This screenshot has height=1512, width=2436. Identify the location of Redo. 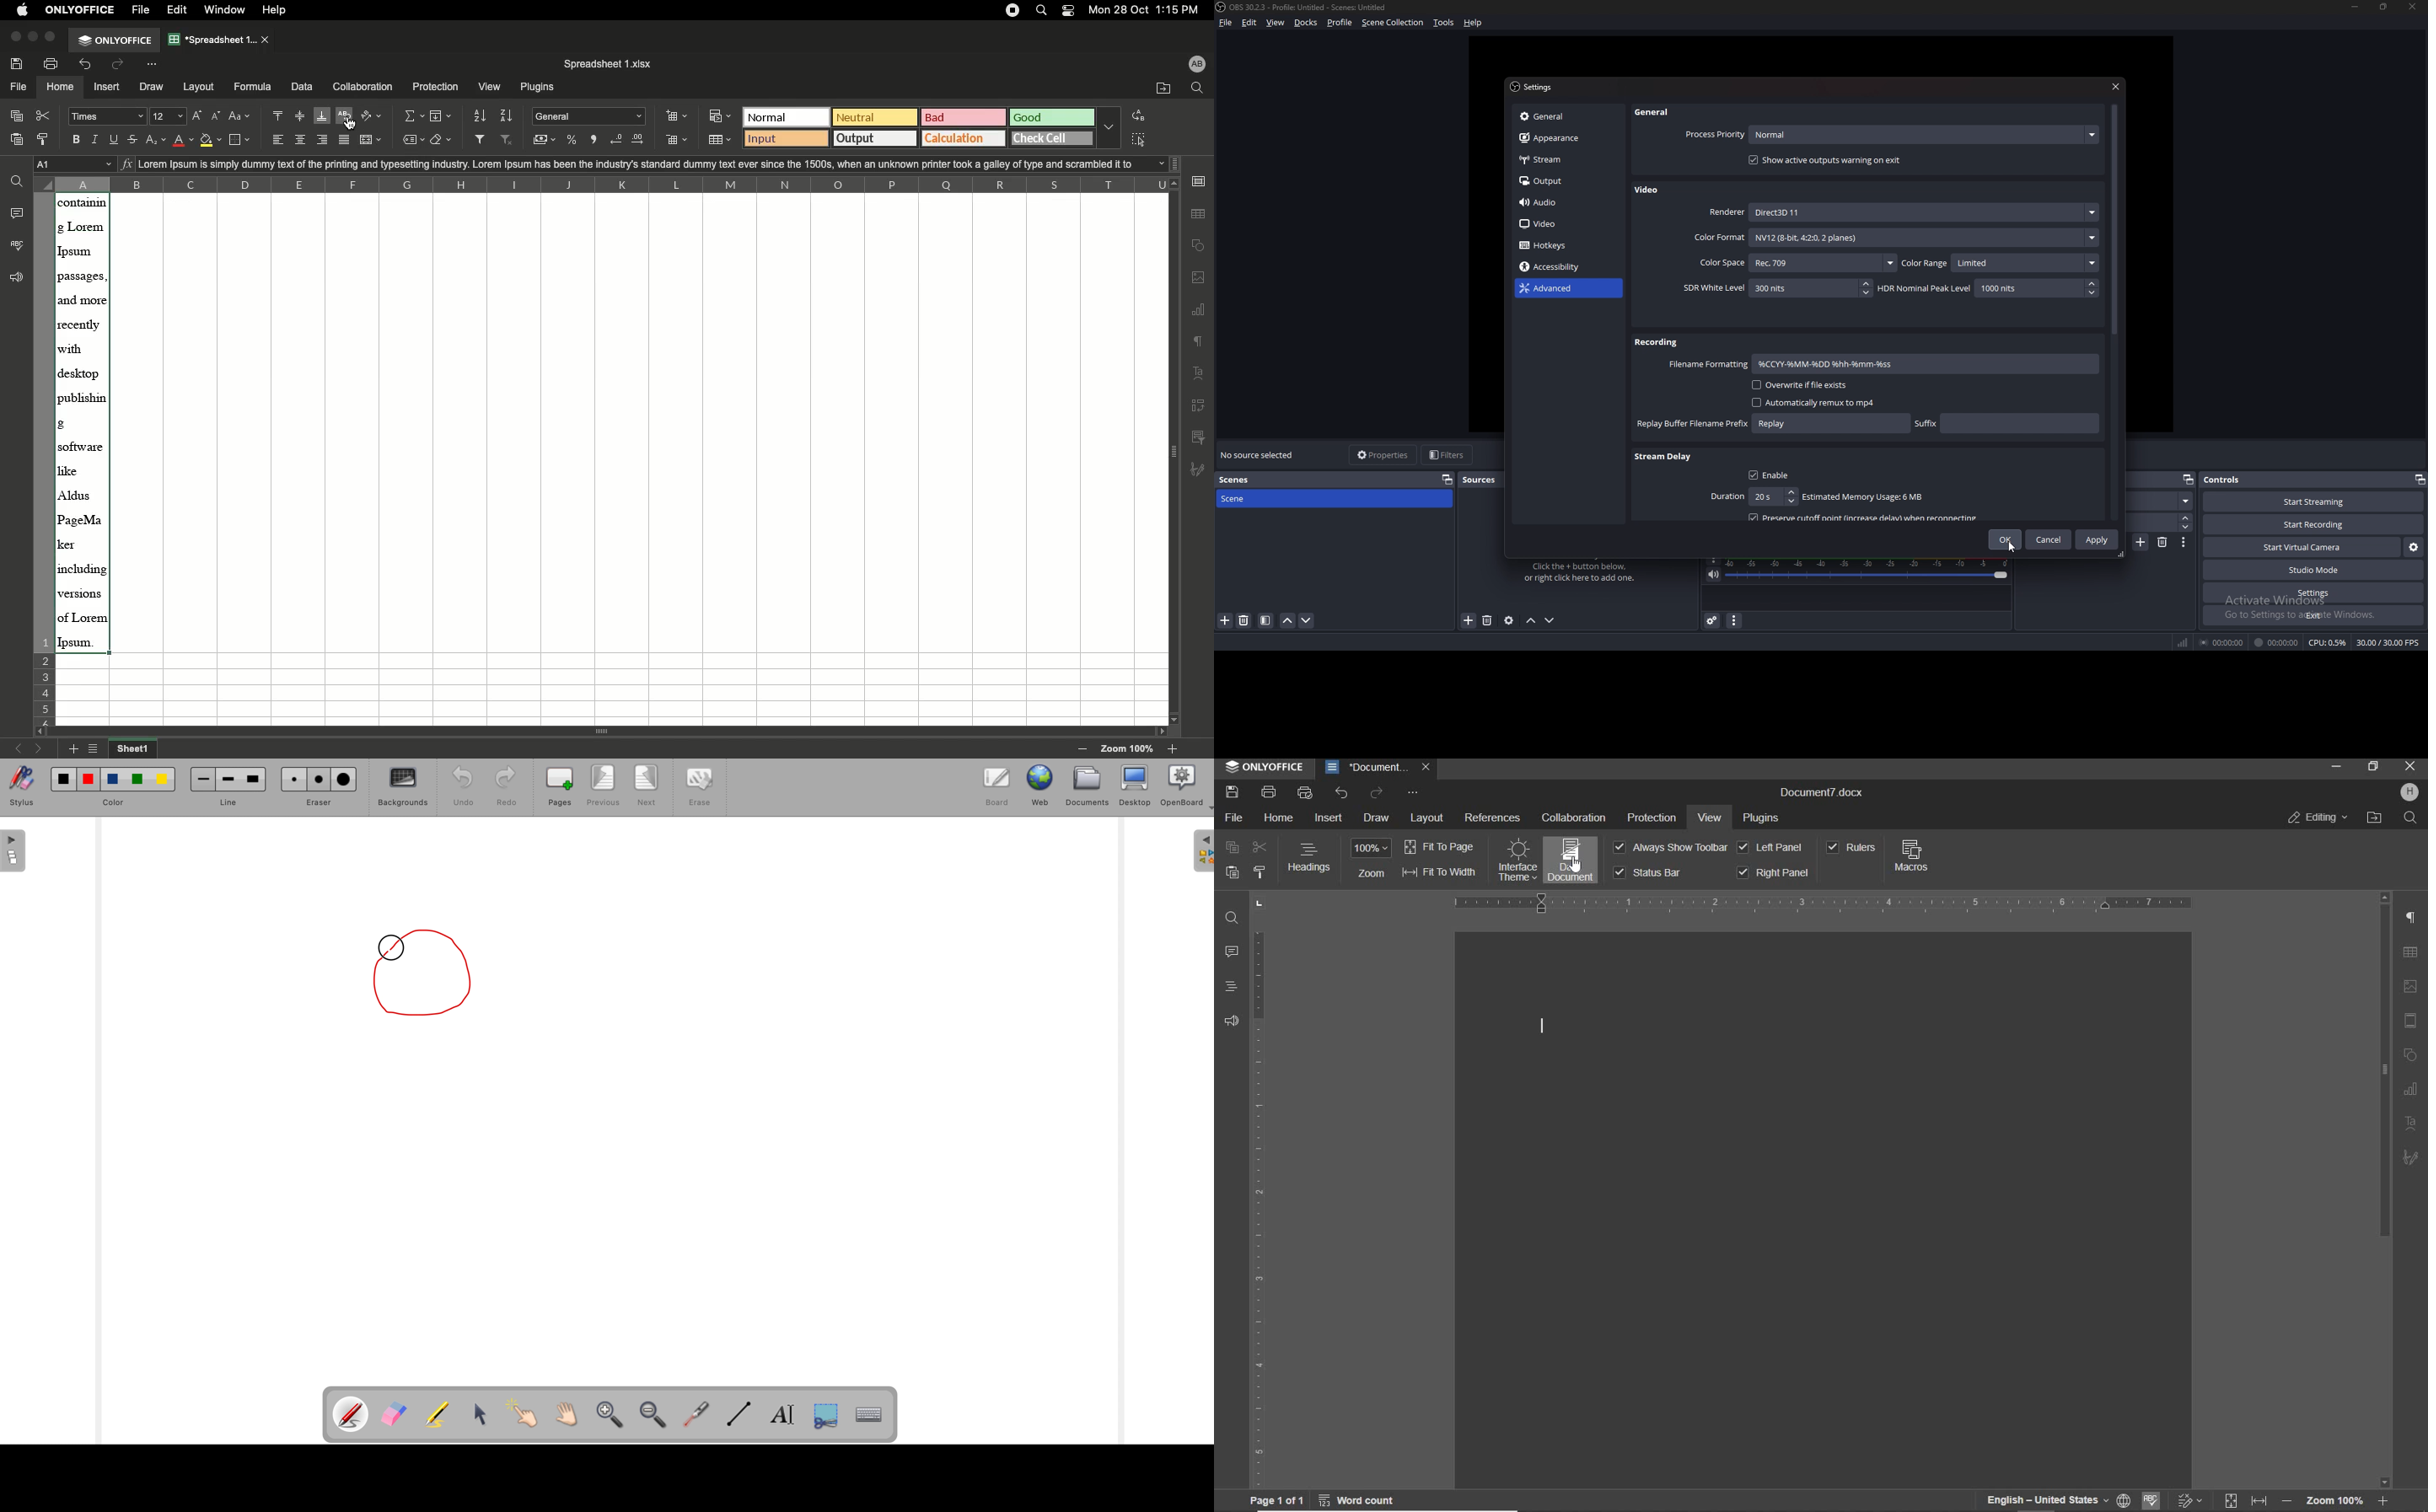
(123, 64).